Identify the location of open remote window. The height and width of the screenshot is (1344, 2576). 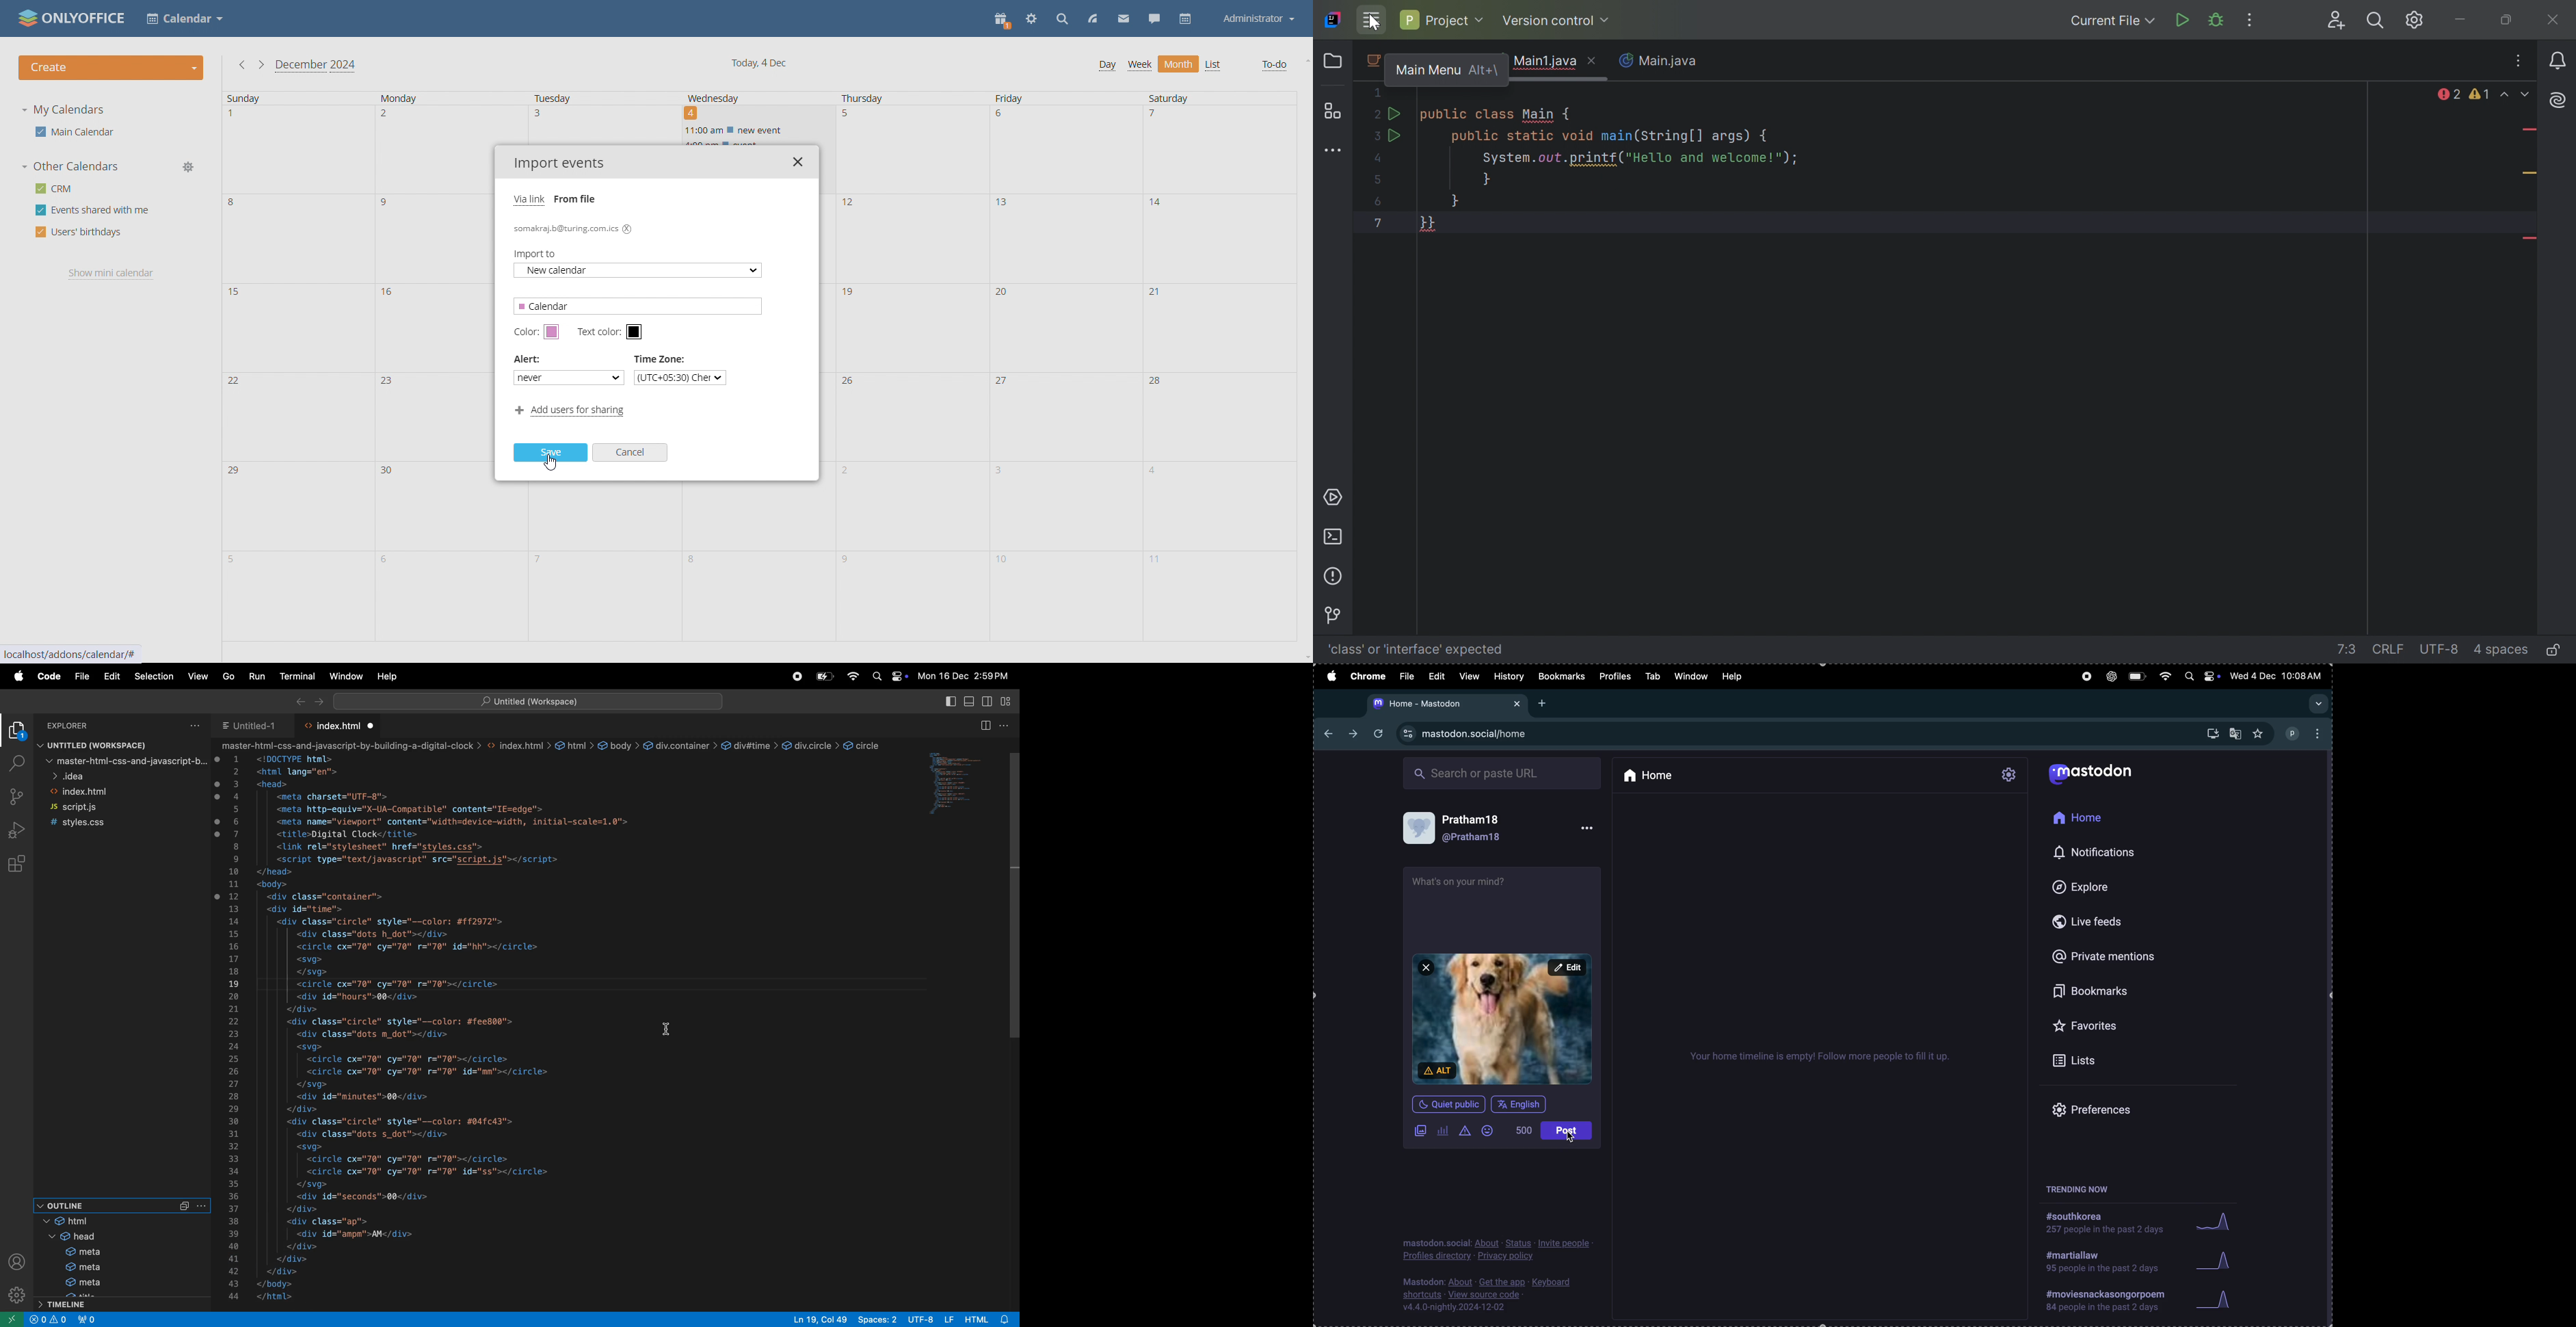
(11, 1320).